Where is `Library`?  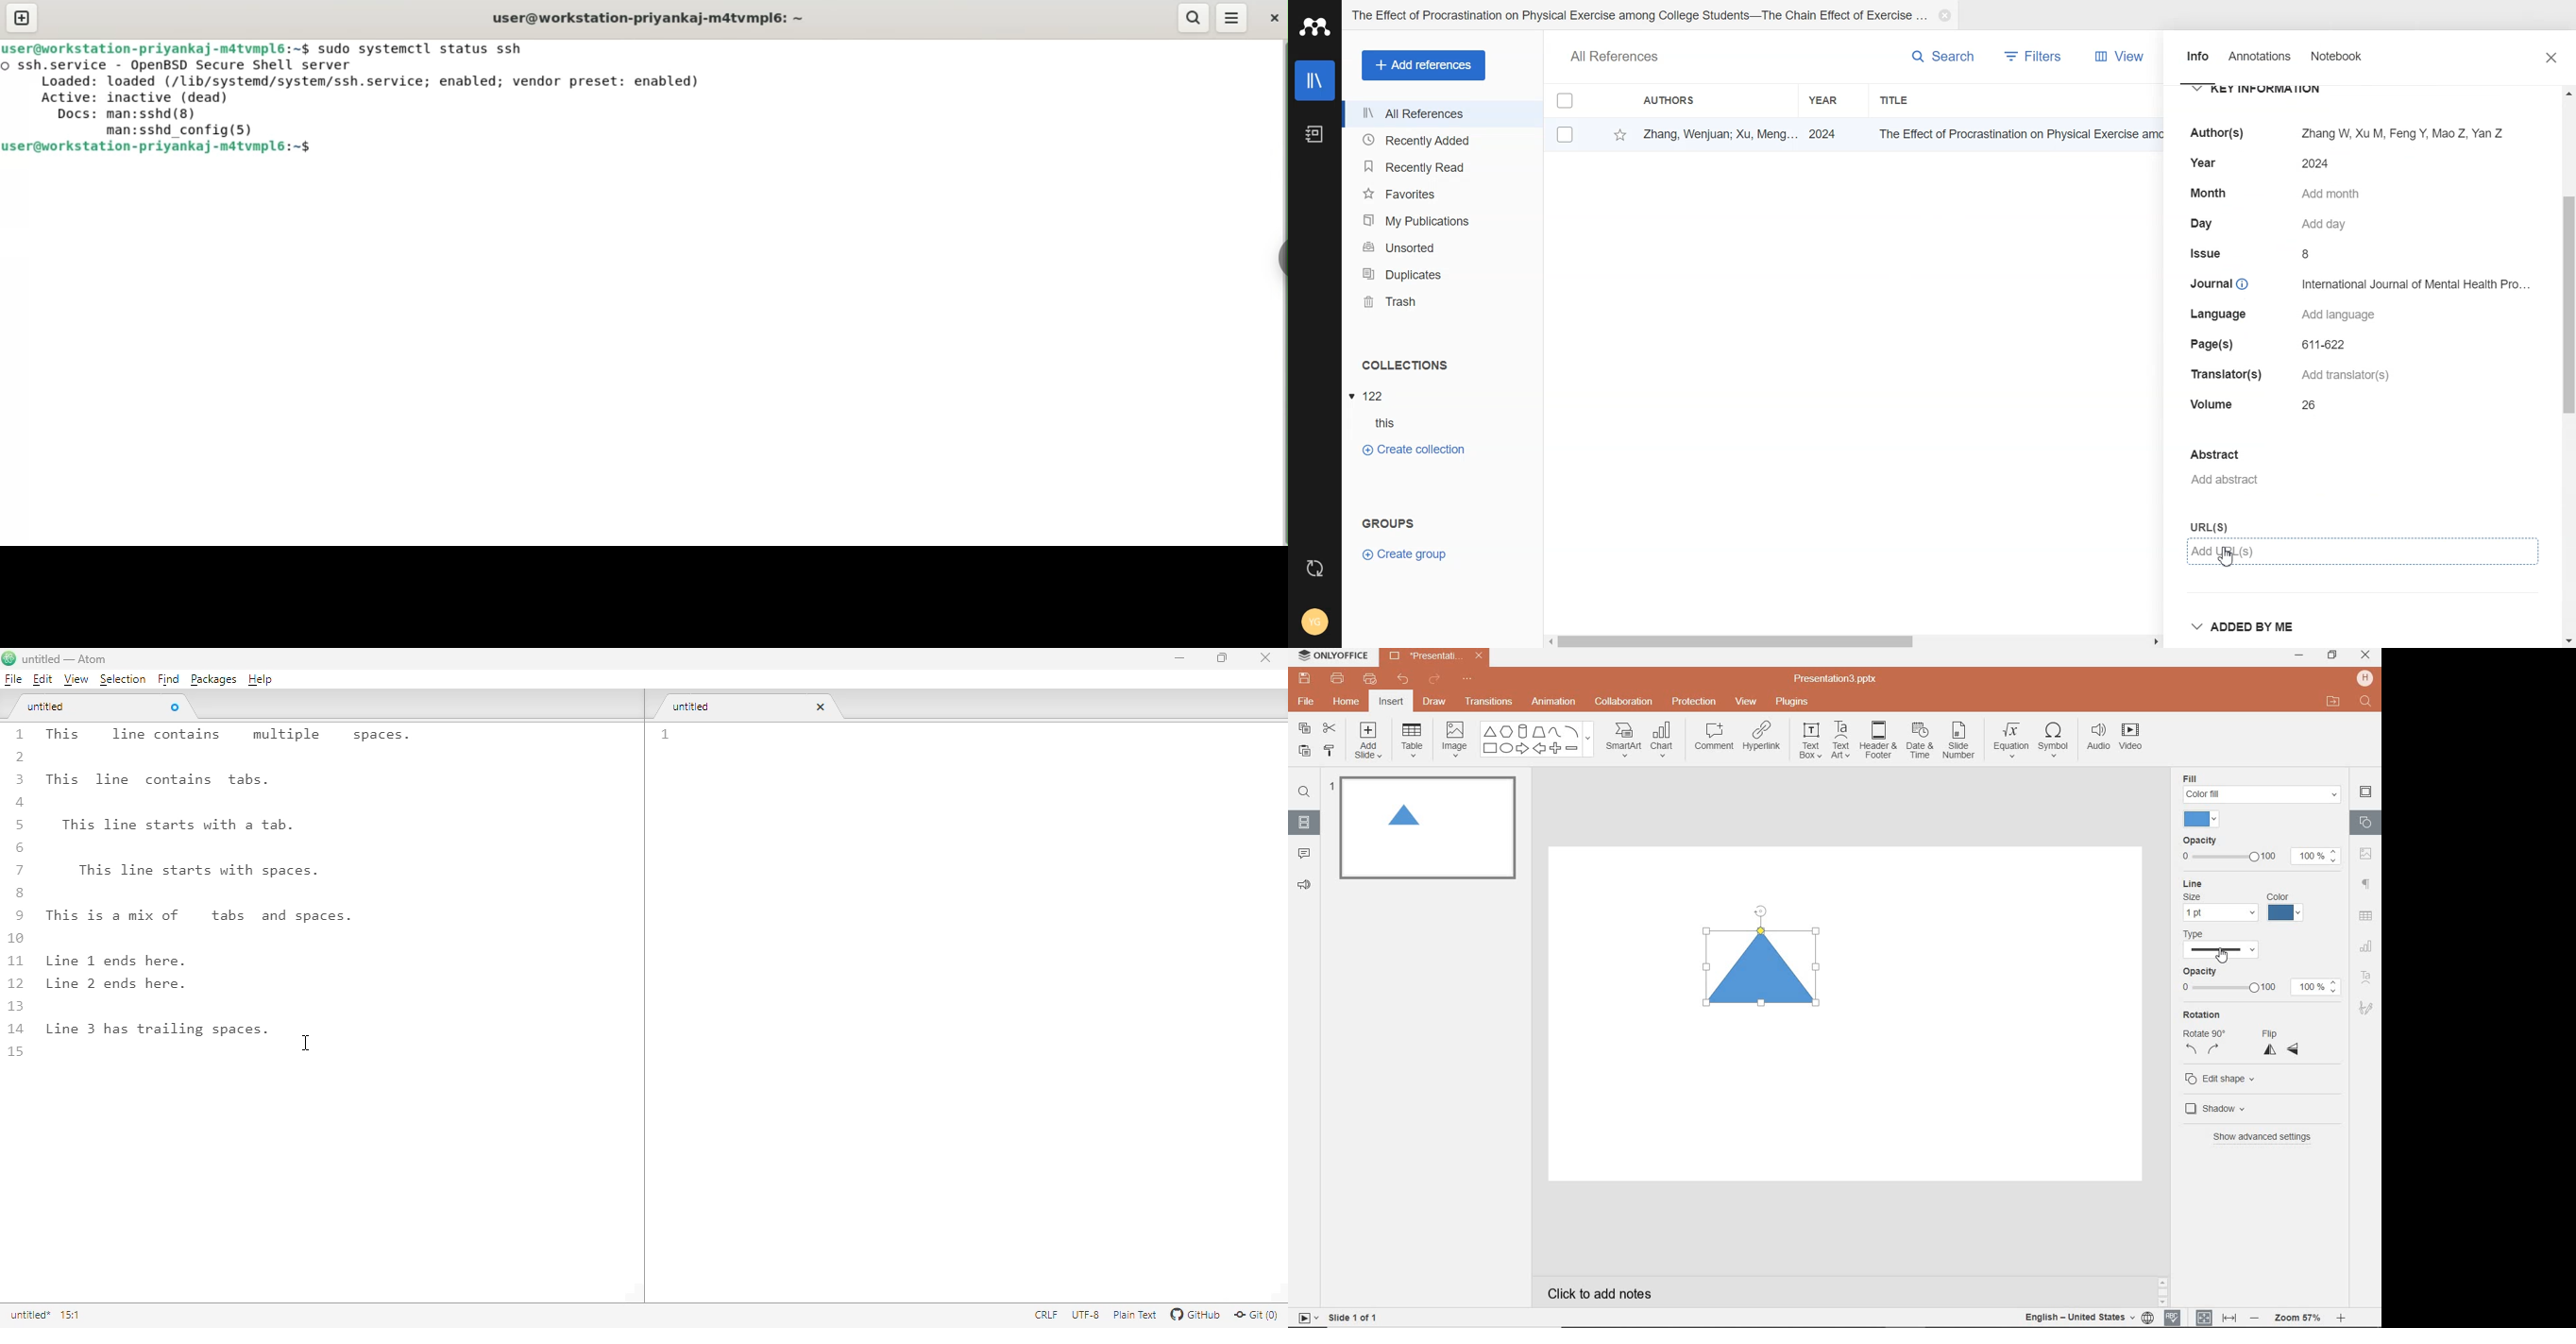 Library is located at coordinates (1314, 81).